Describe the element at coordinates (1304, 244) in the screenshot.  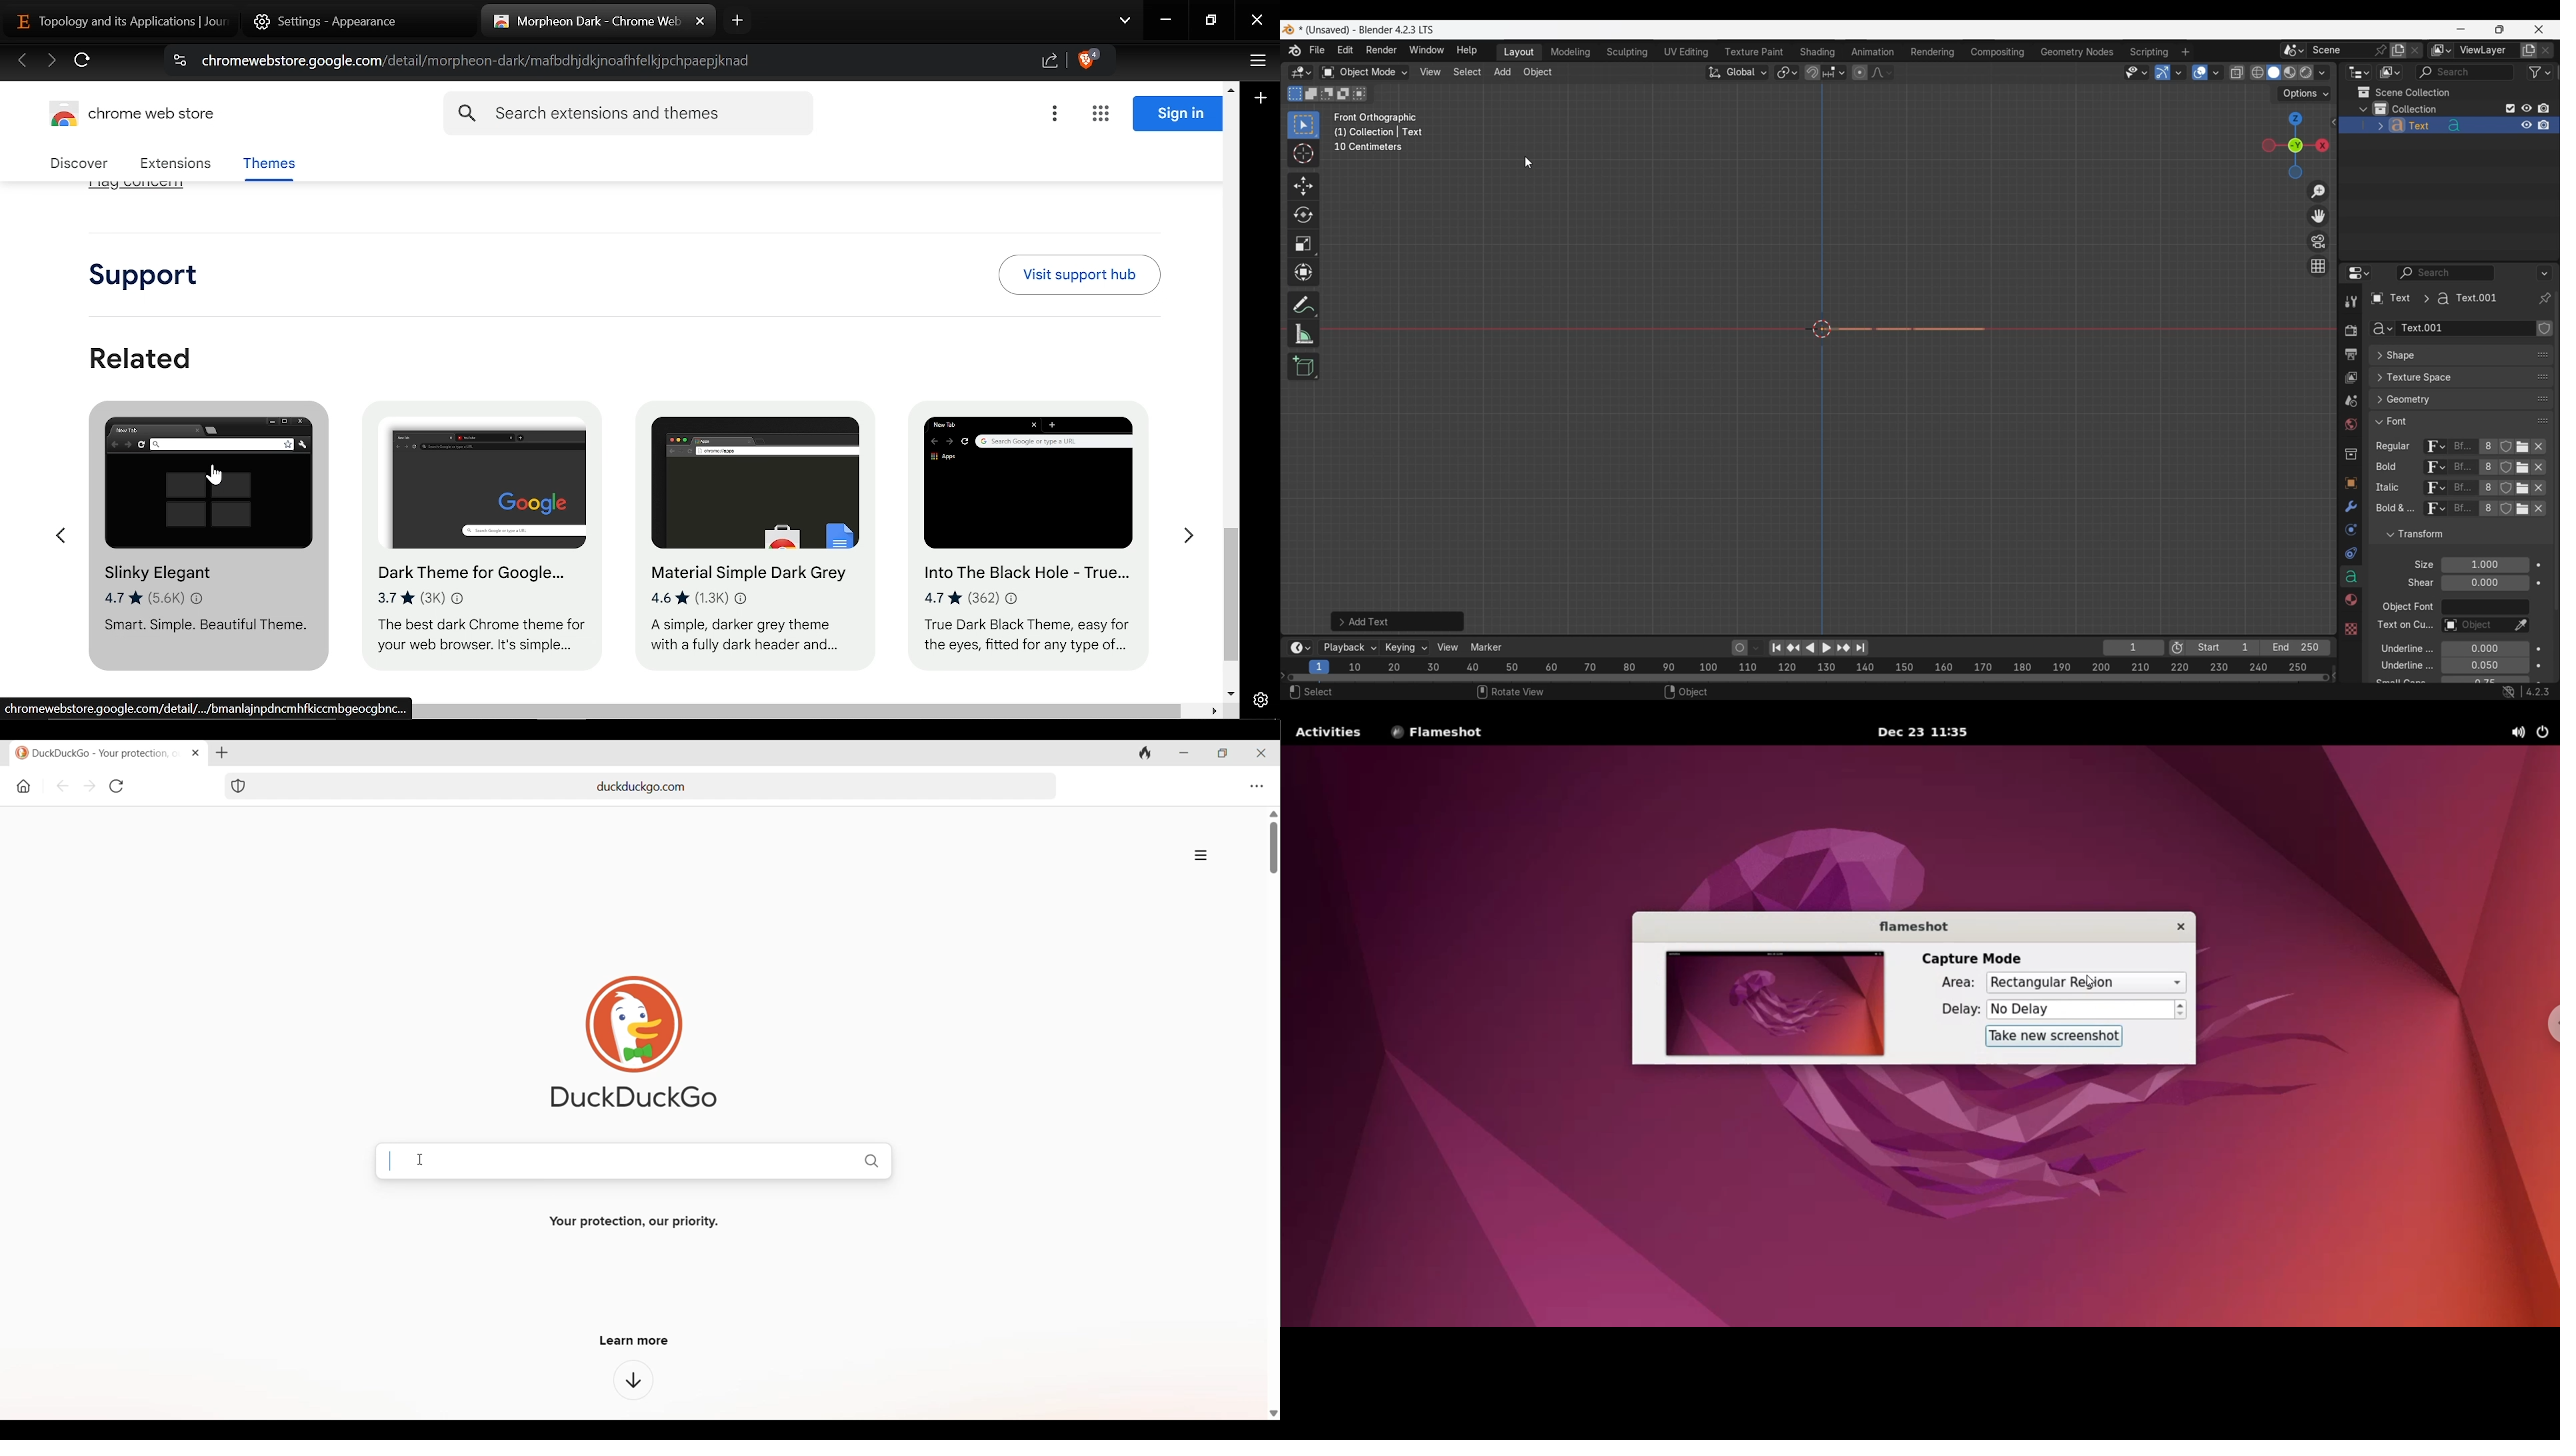
I see `Scale` at that location.